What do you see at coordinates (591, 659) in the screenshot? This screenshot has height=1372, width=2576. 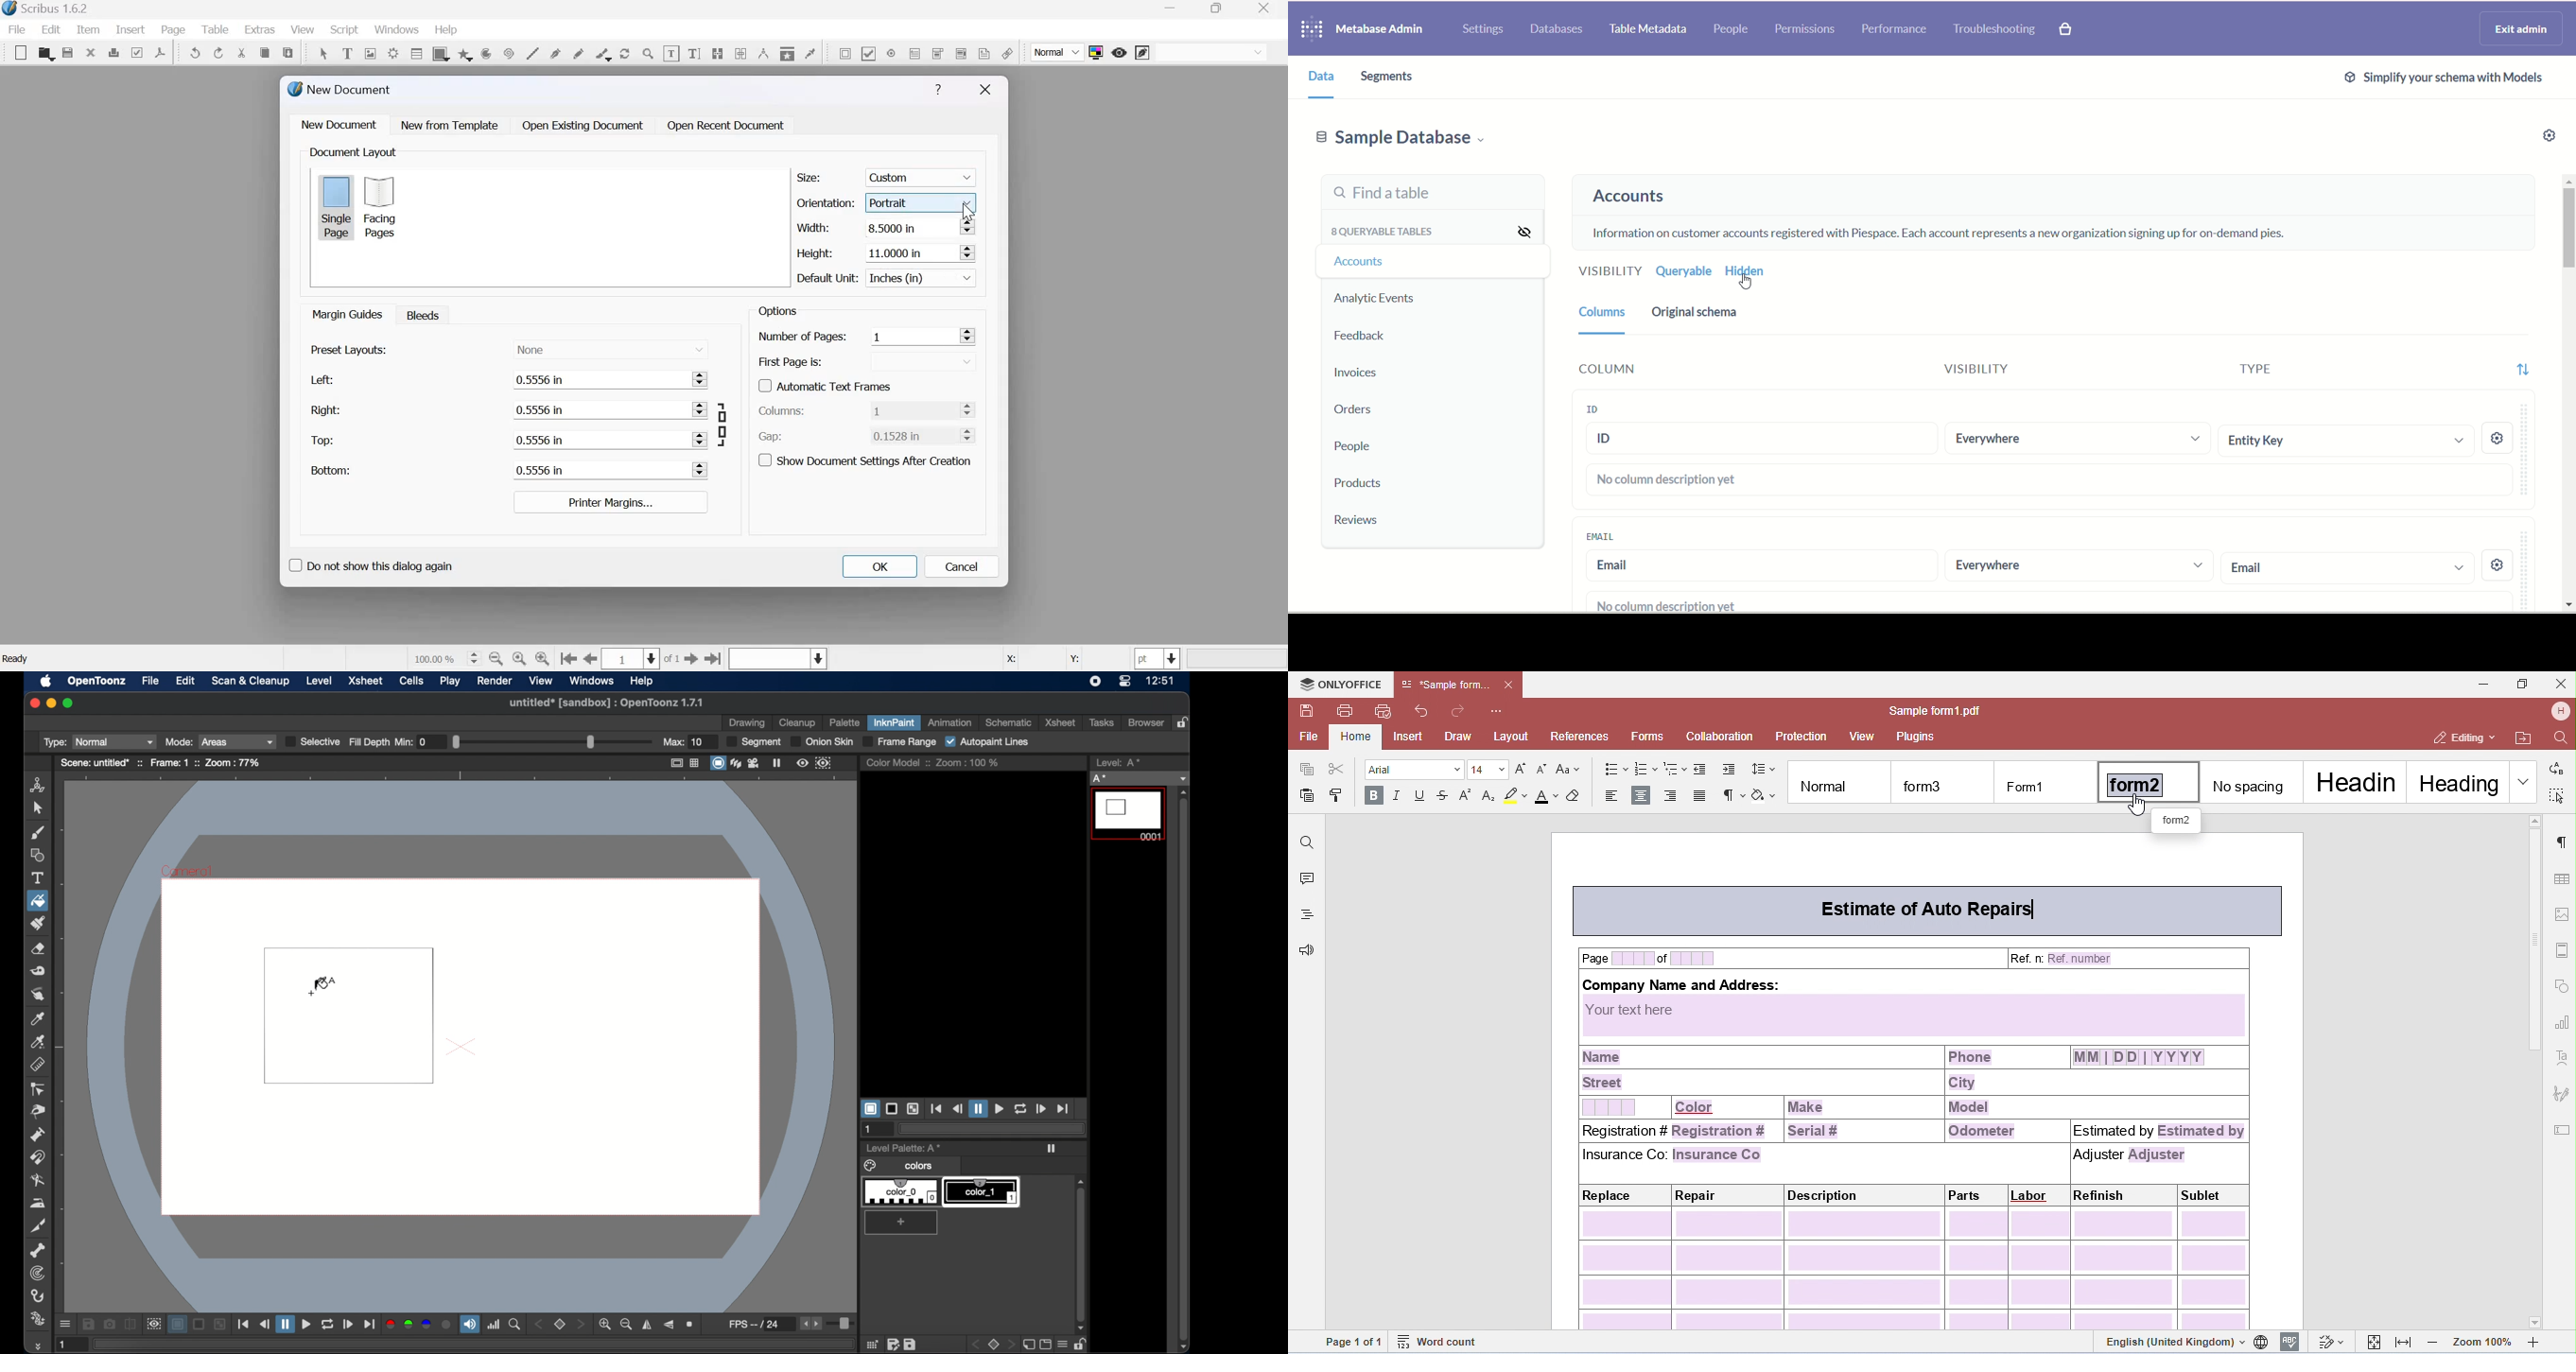 I see `go to the previous page` at bounding box center [591, 659].